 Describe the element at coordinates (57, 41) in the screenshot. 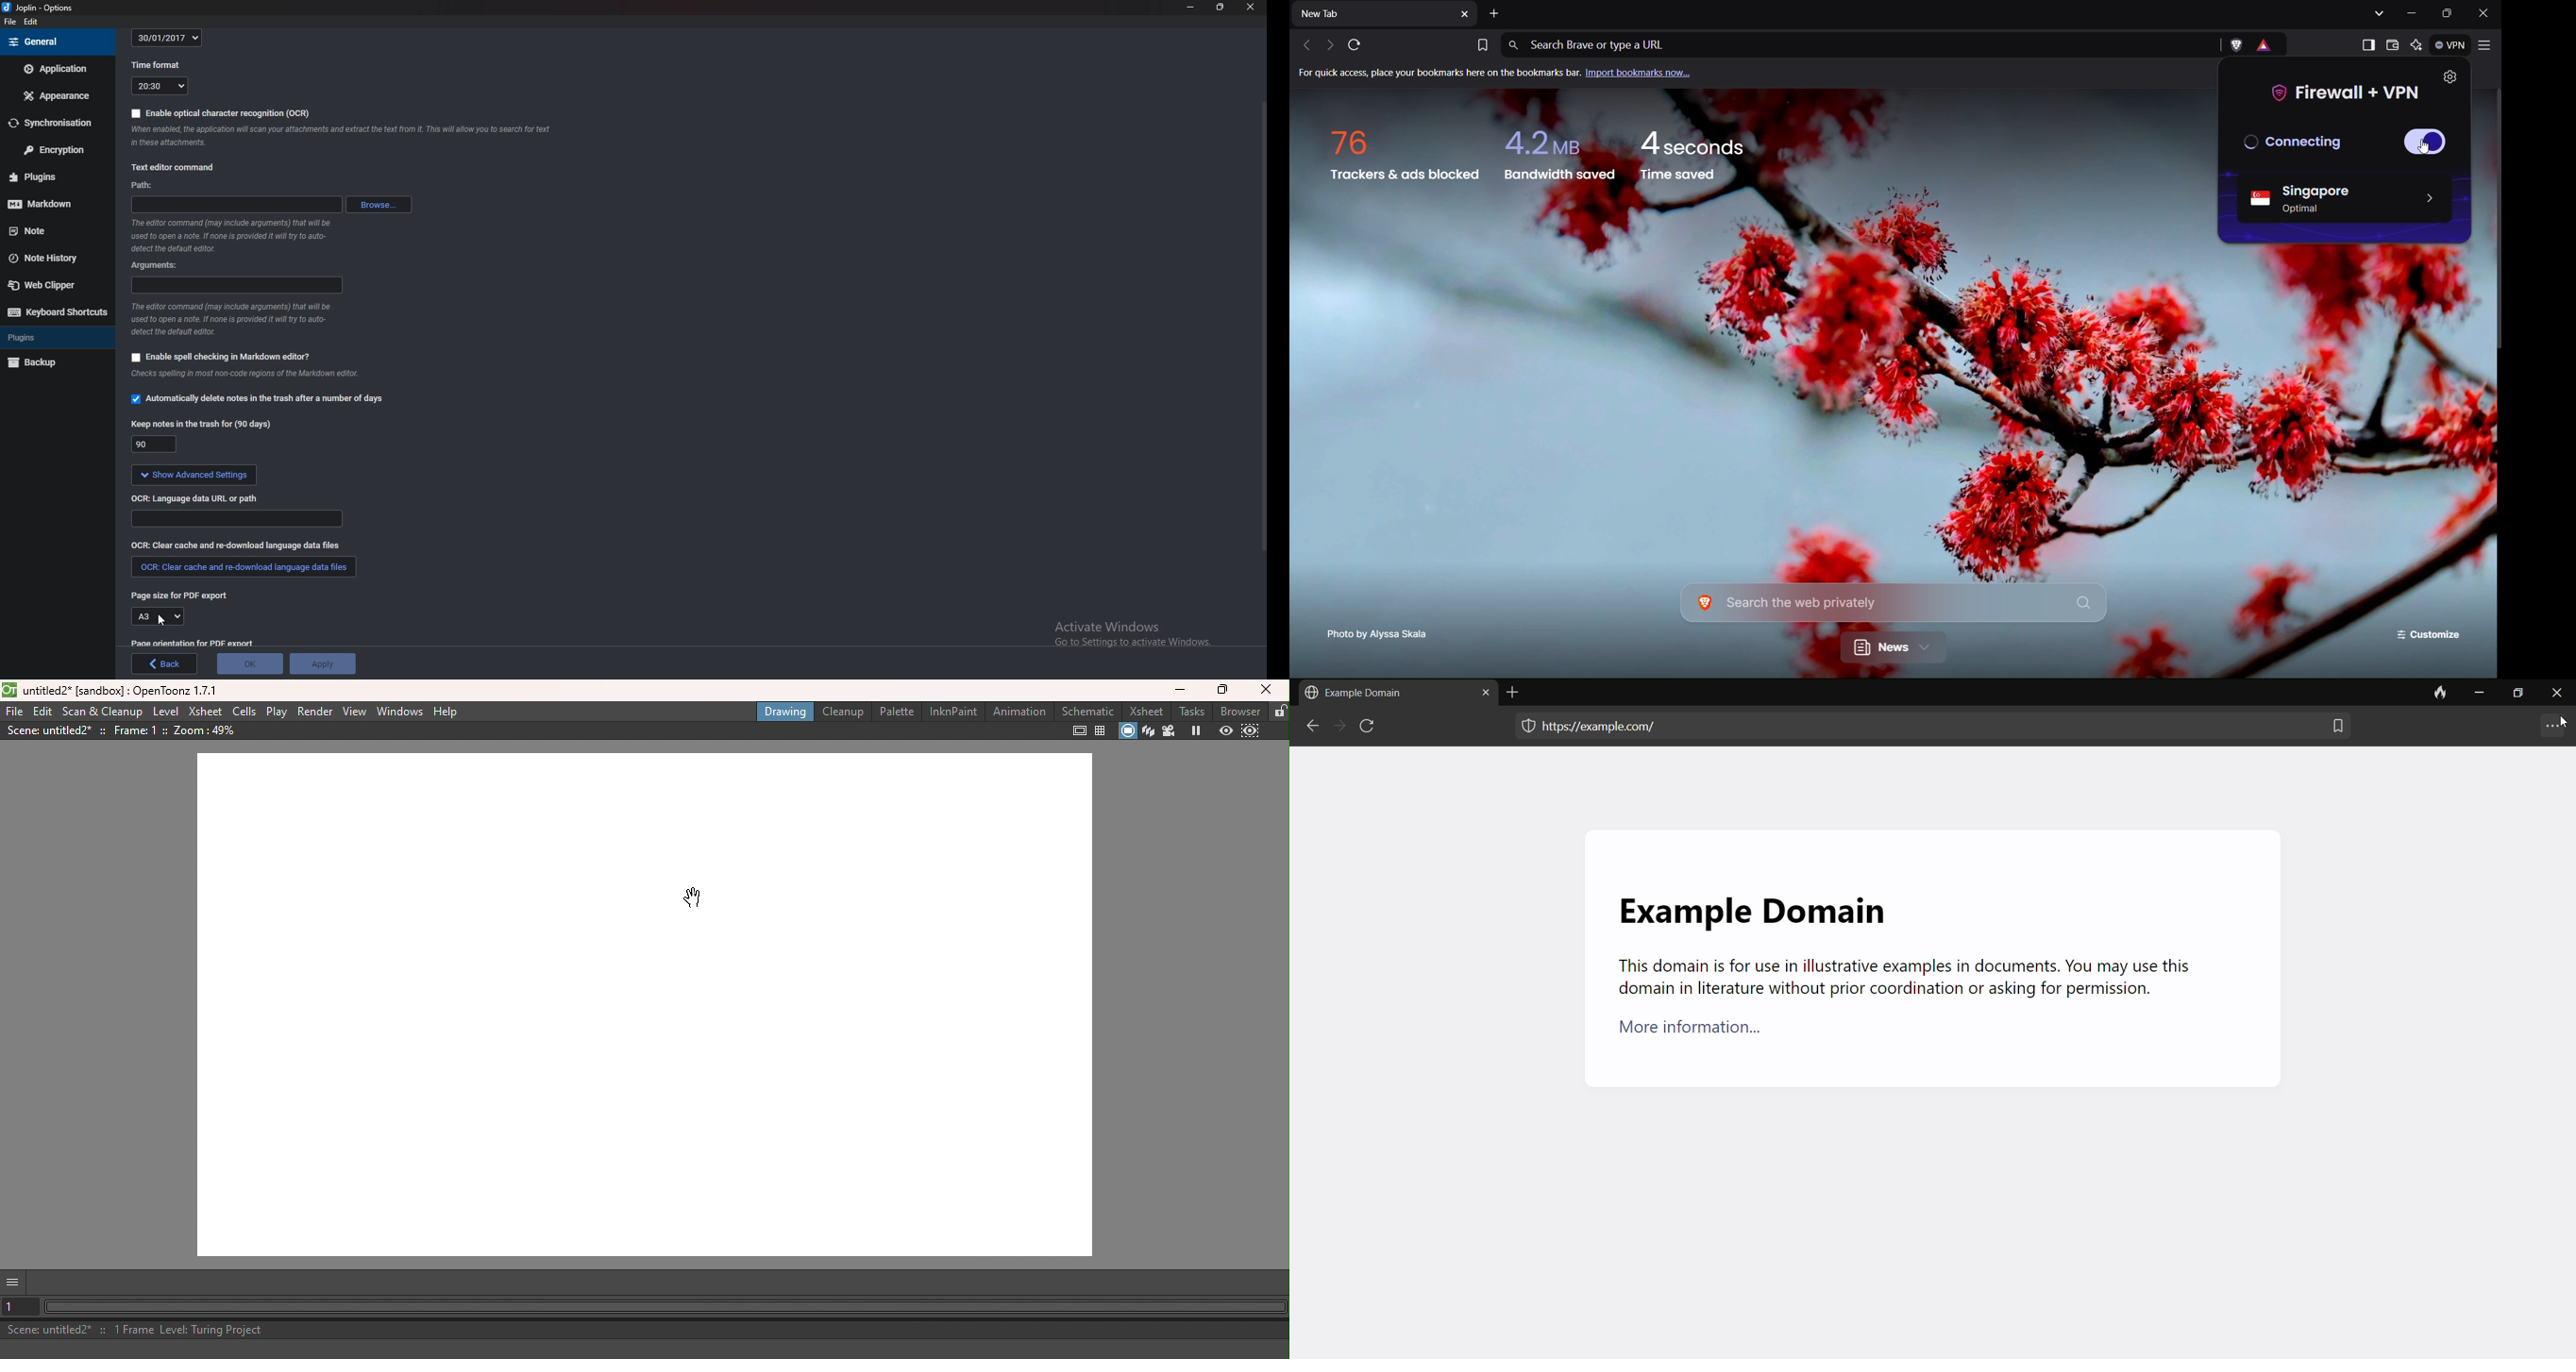

I see `general` at that location.